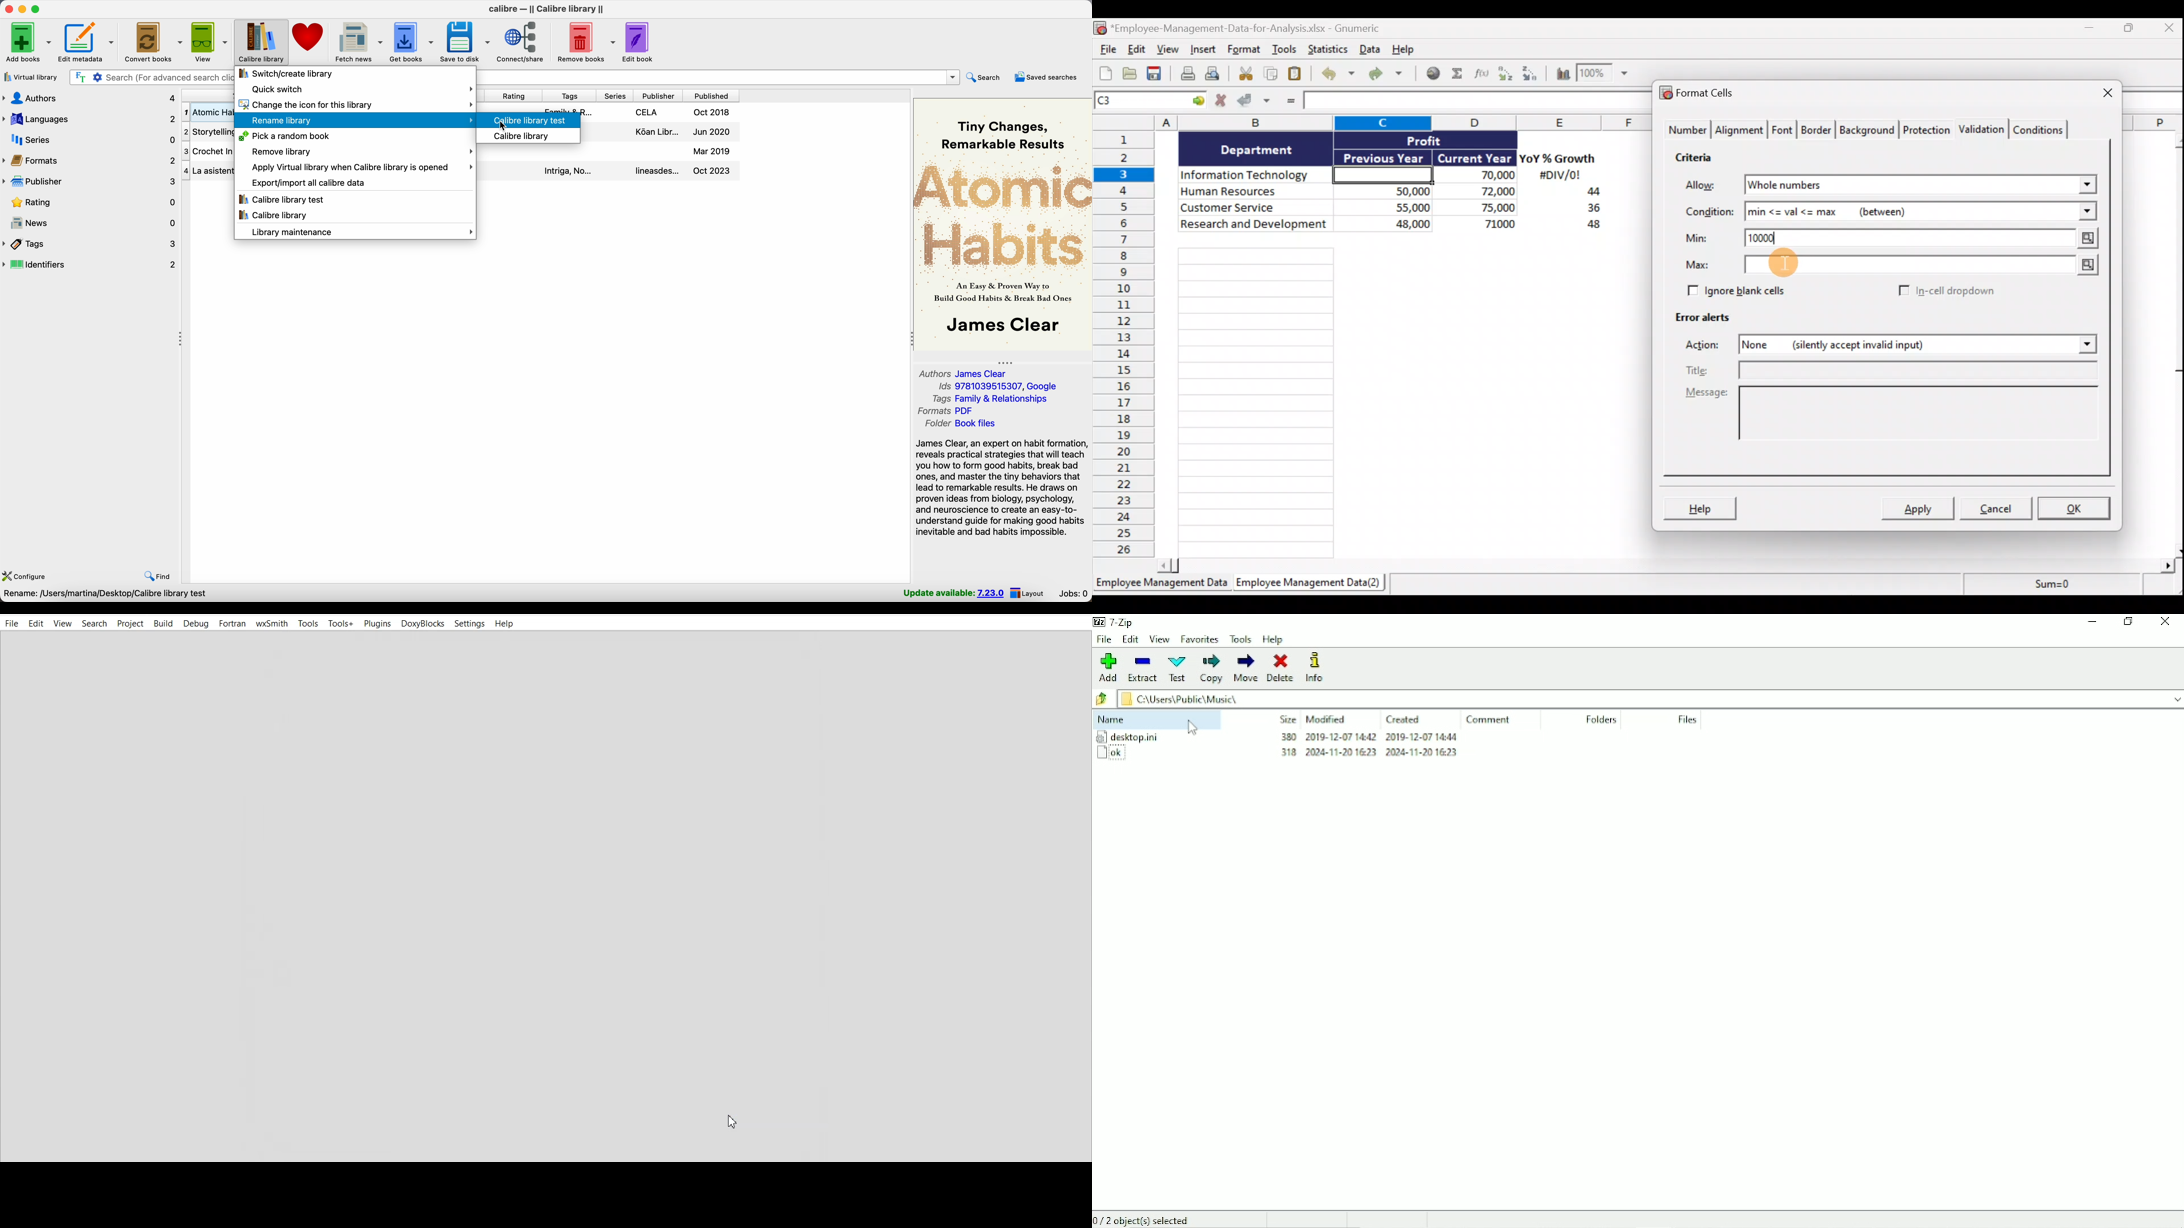 Image resolution: width=2184 pixels, height=1232 pixels. Describe the element at coordinates (505, 126) in the screenshot. I see `cursor` at that location.